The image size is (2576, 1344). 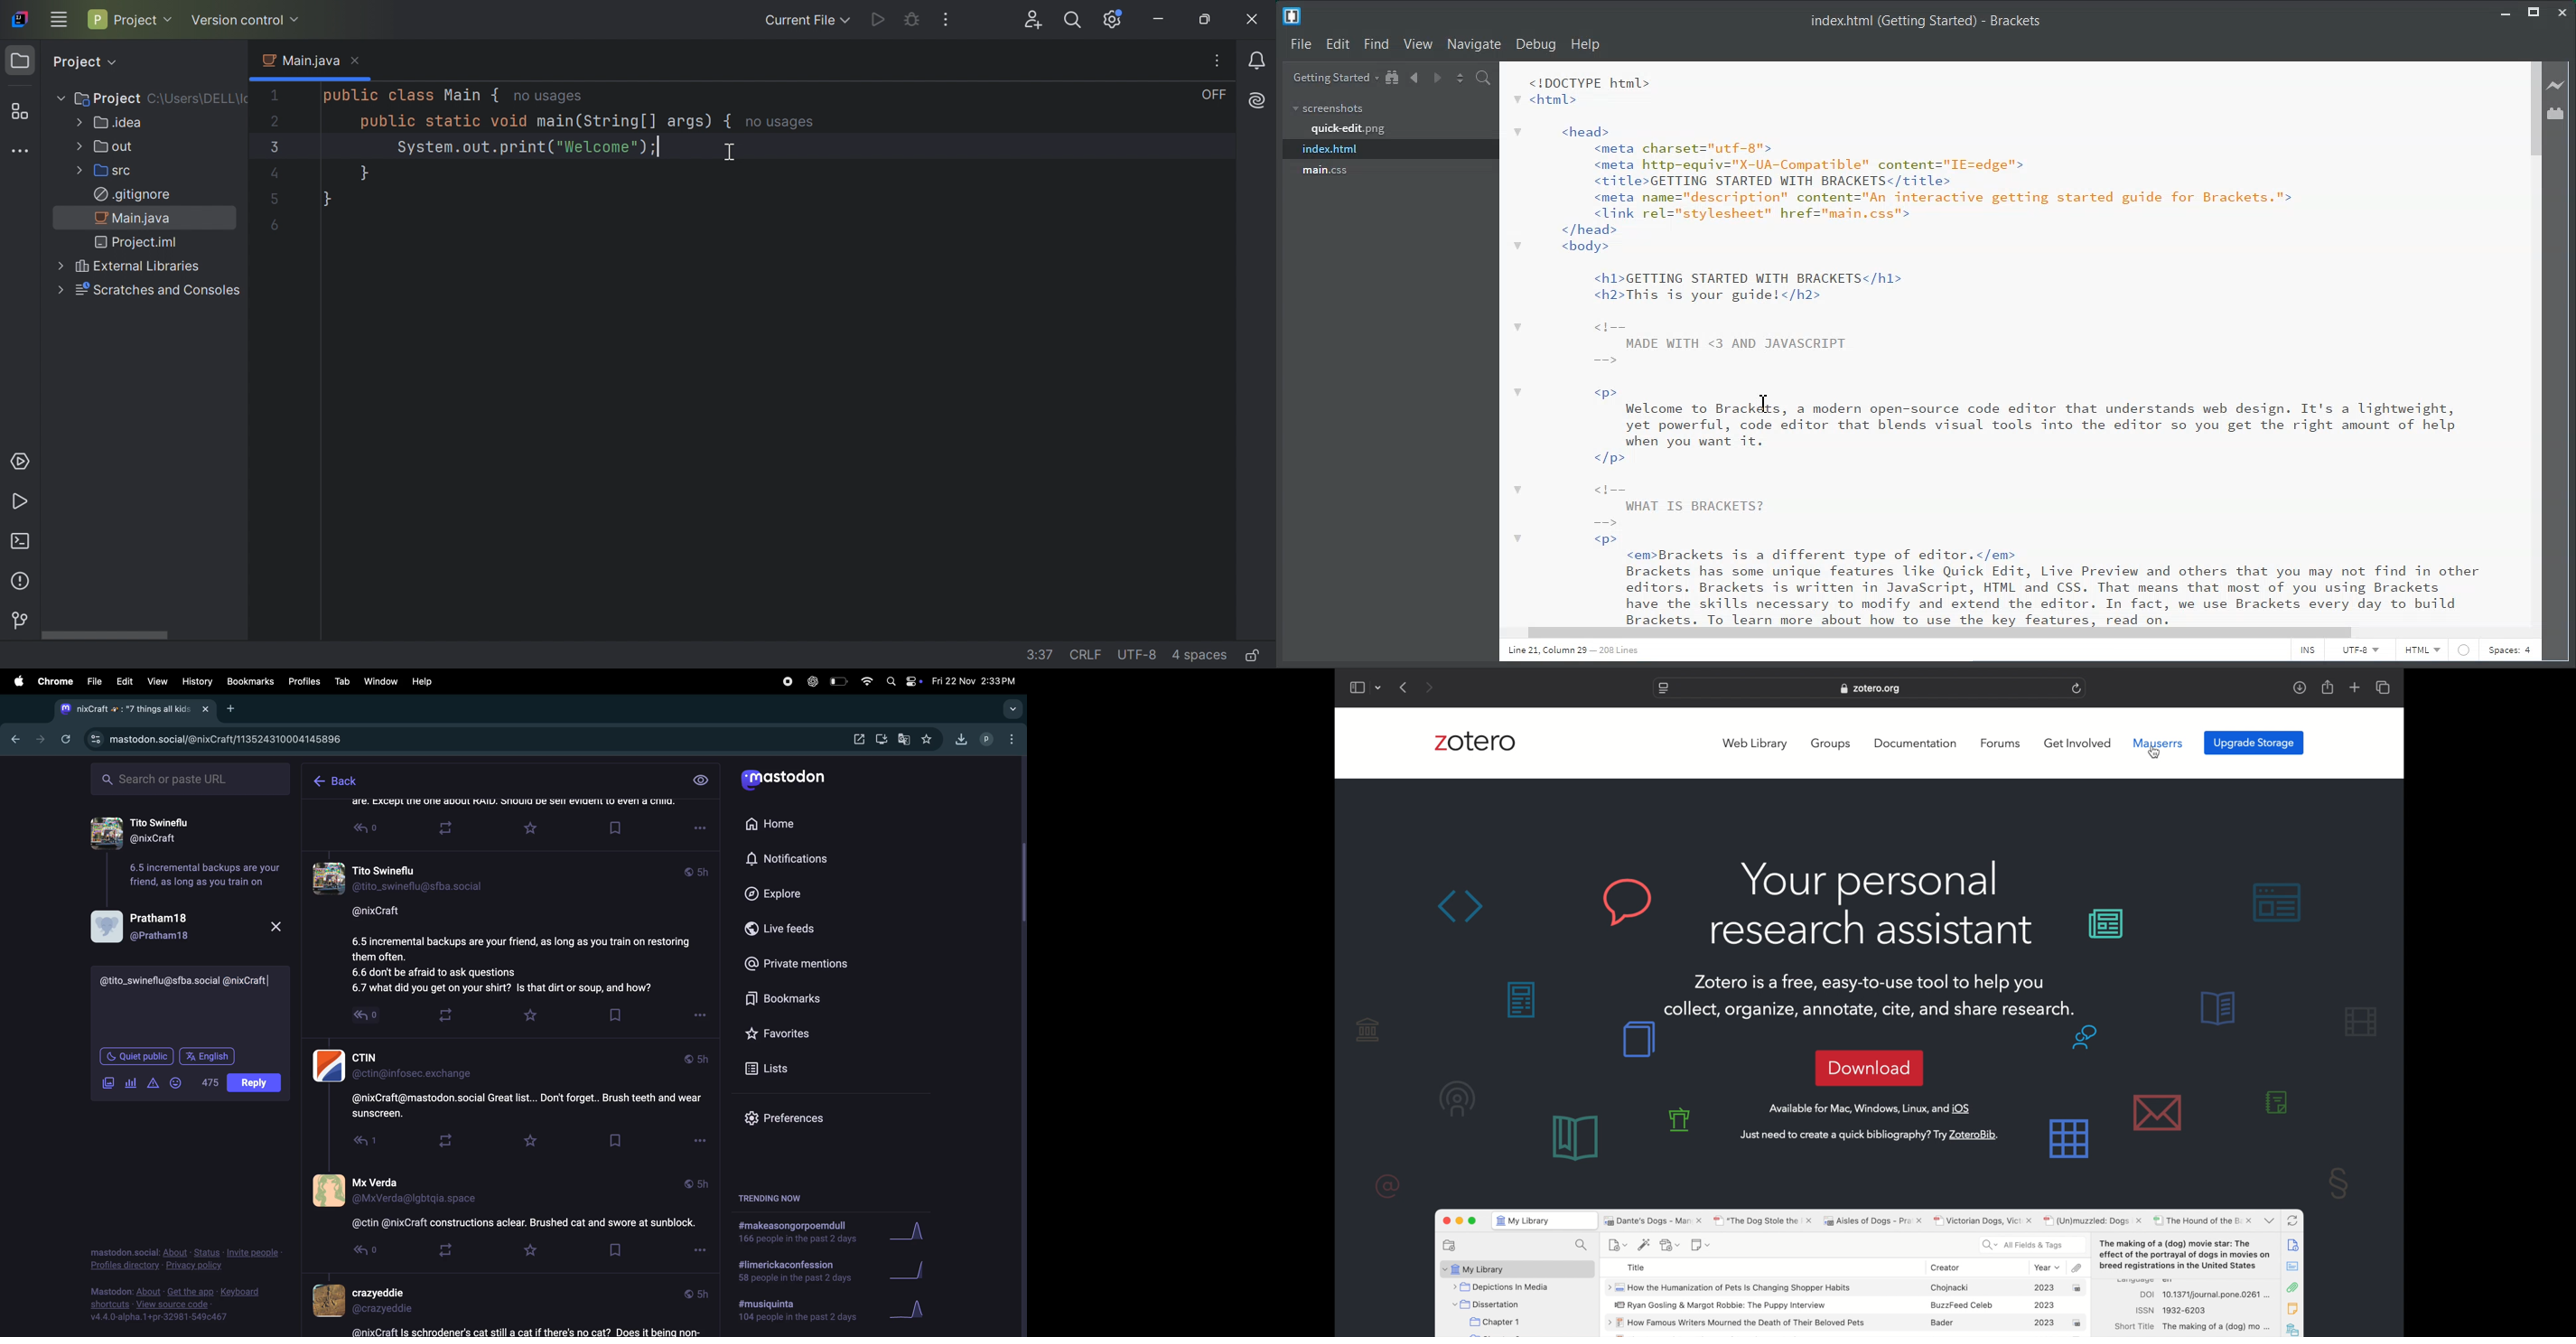 I want to click on add image, so click(x=107, y=1084).